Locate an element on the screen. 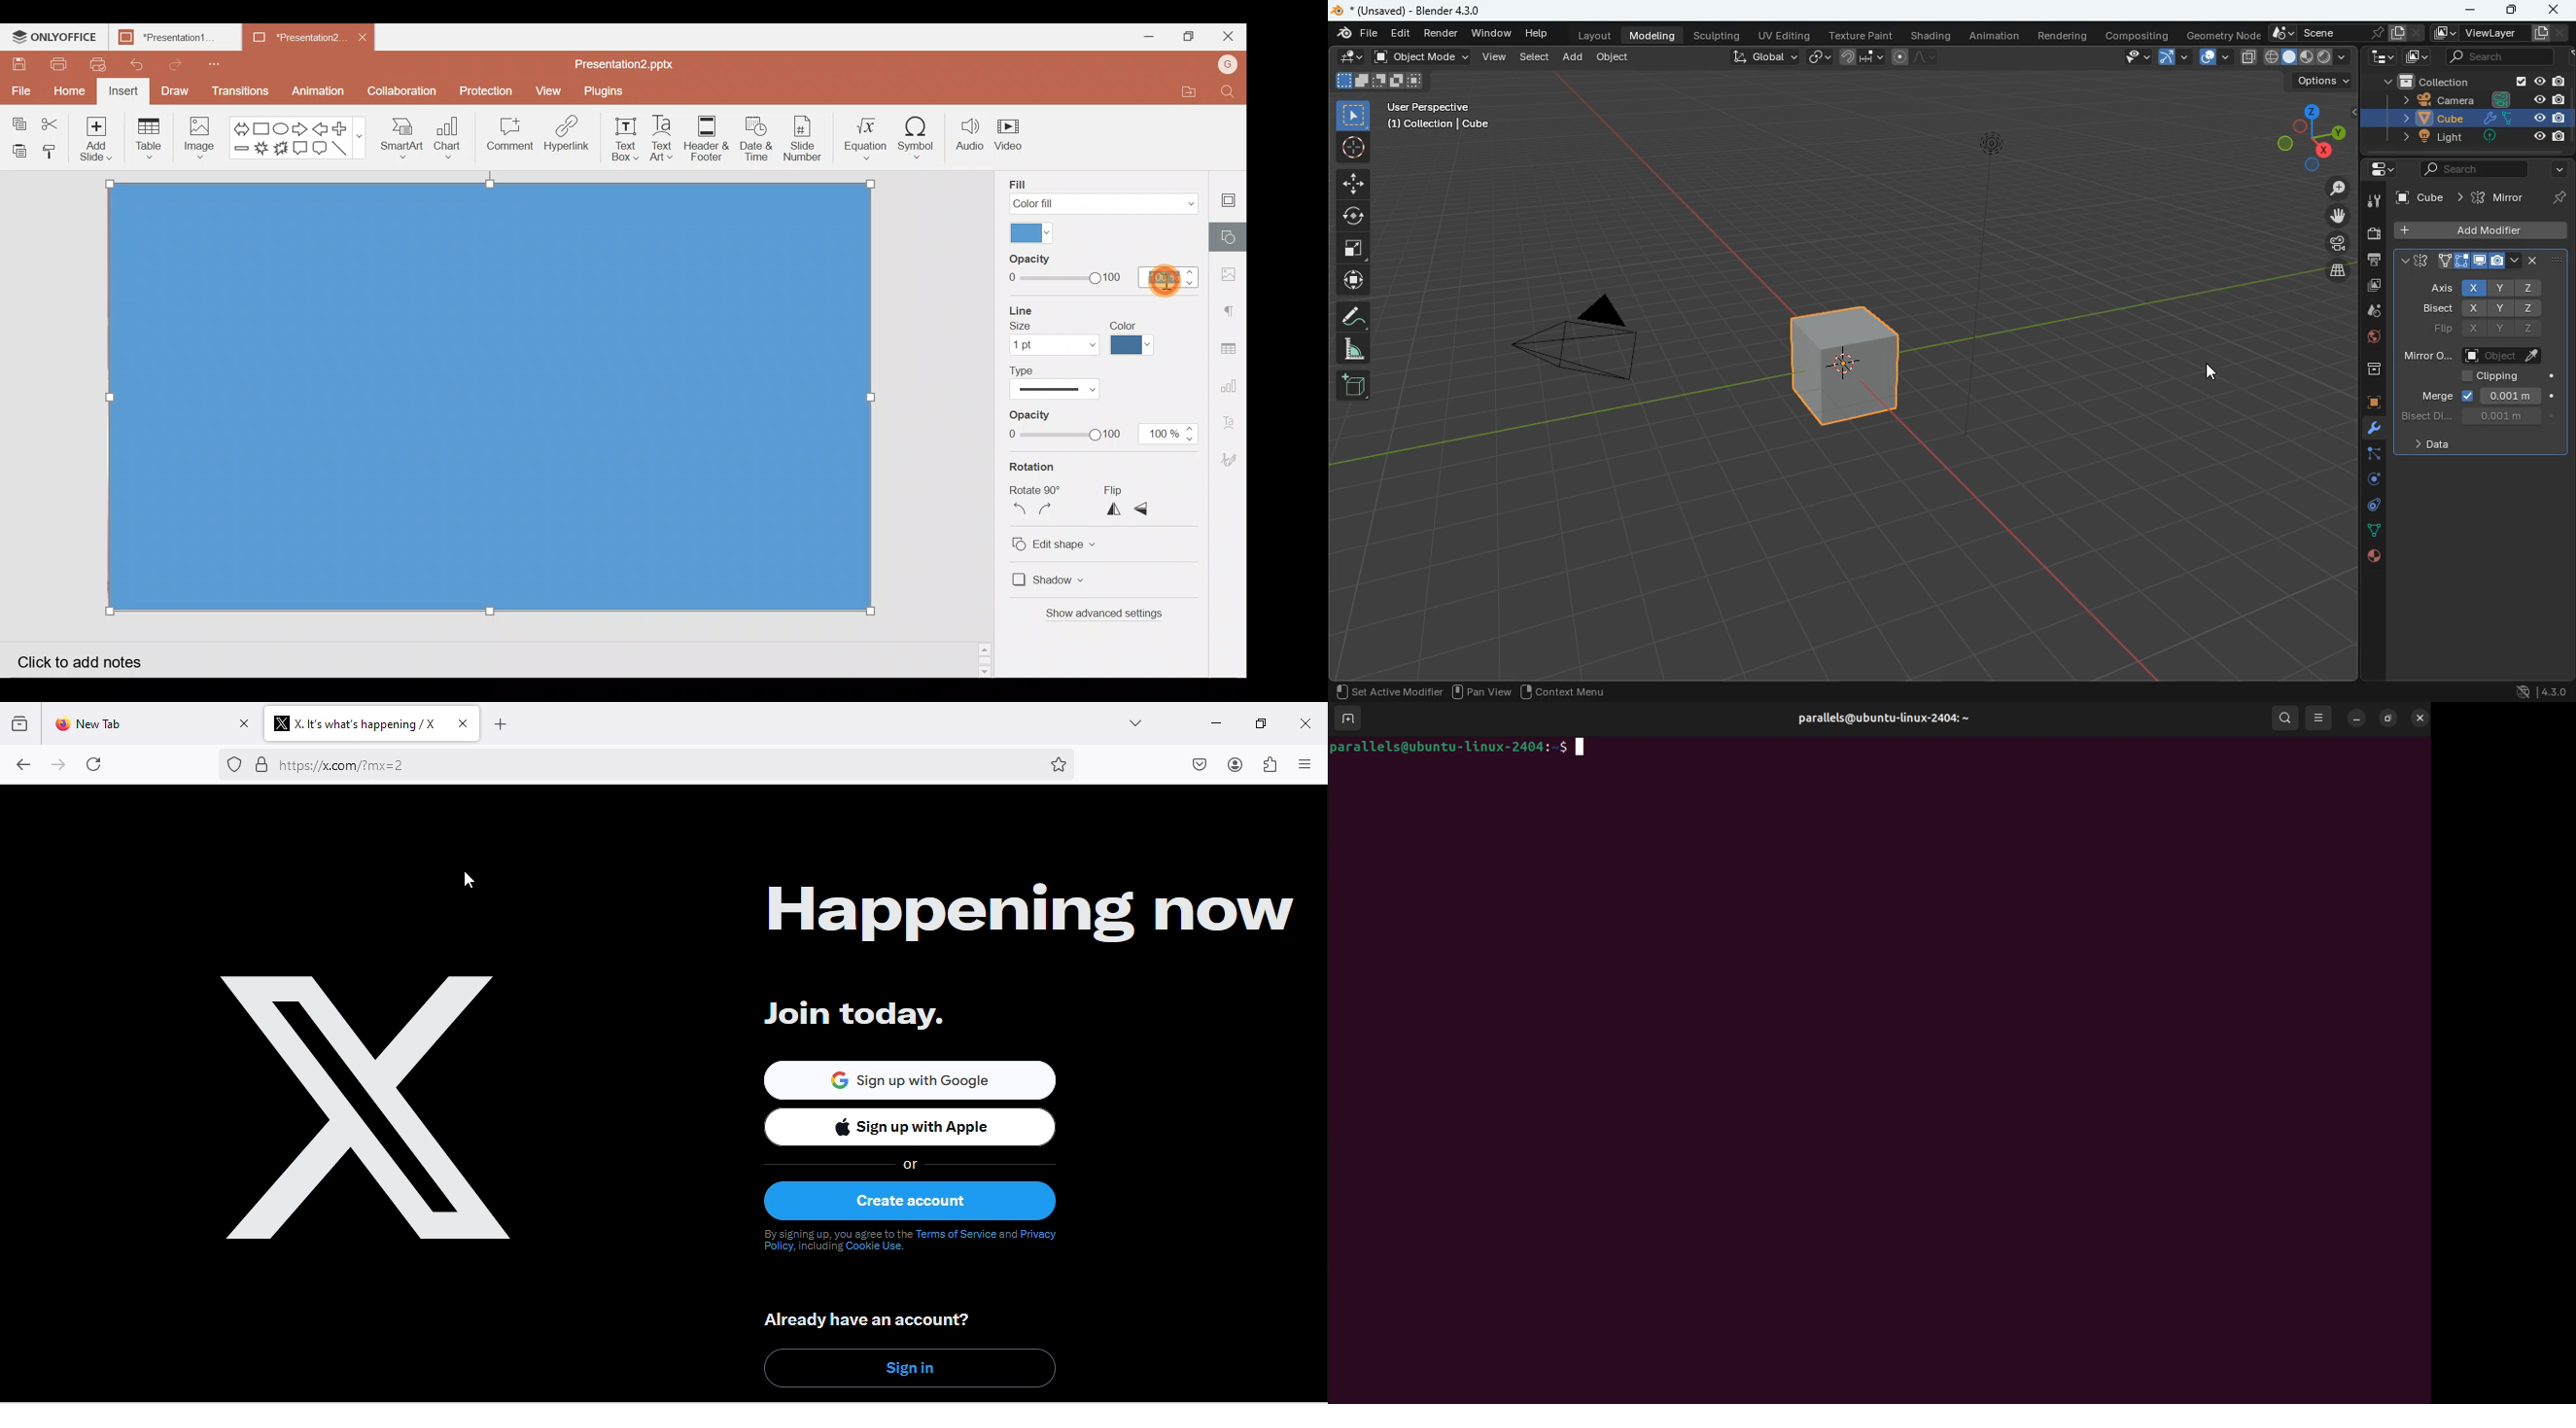 The width and height of the screenshot is (2576, 1428). sign up with apple is located at coordinates (920, 1129).